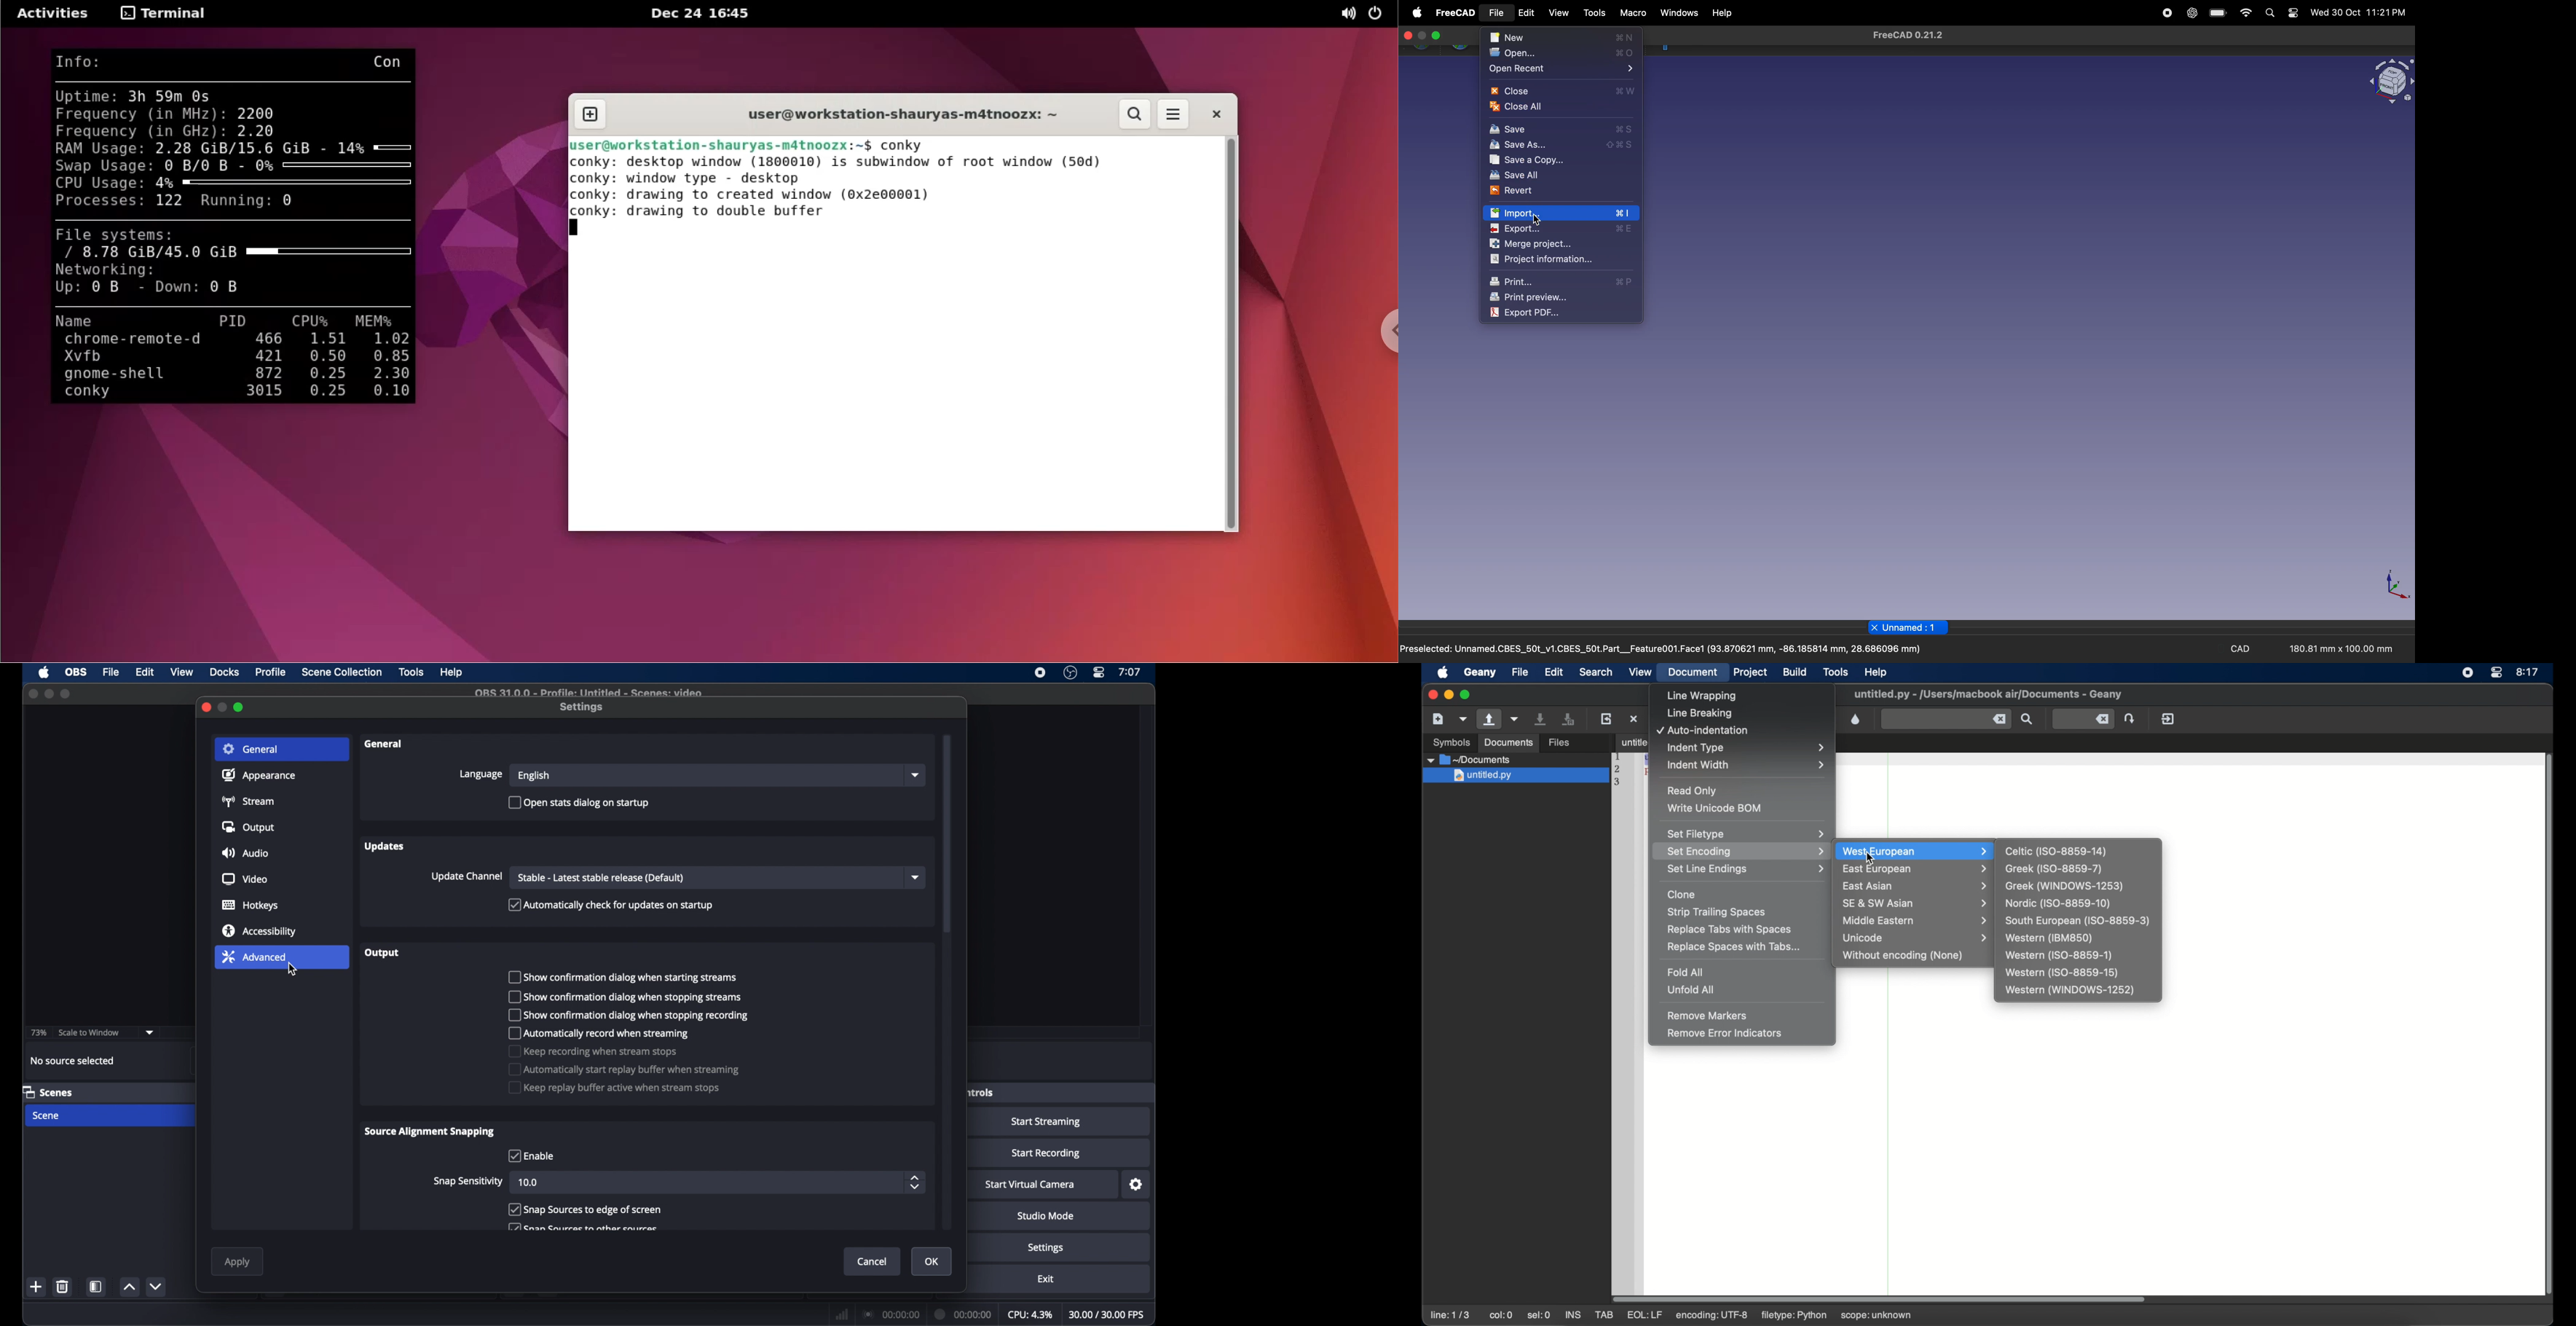 The image size is (2576, 1344). Describe the element at coordinates (1564, 281) in the screenshot. I see `print` at that location.